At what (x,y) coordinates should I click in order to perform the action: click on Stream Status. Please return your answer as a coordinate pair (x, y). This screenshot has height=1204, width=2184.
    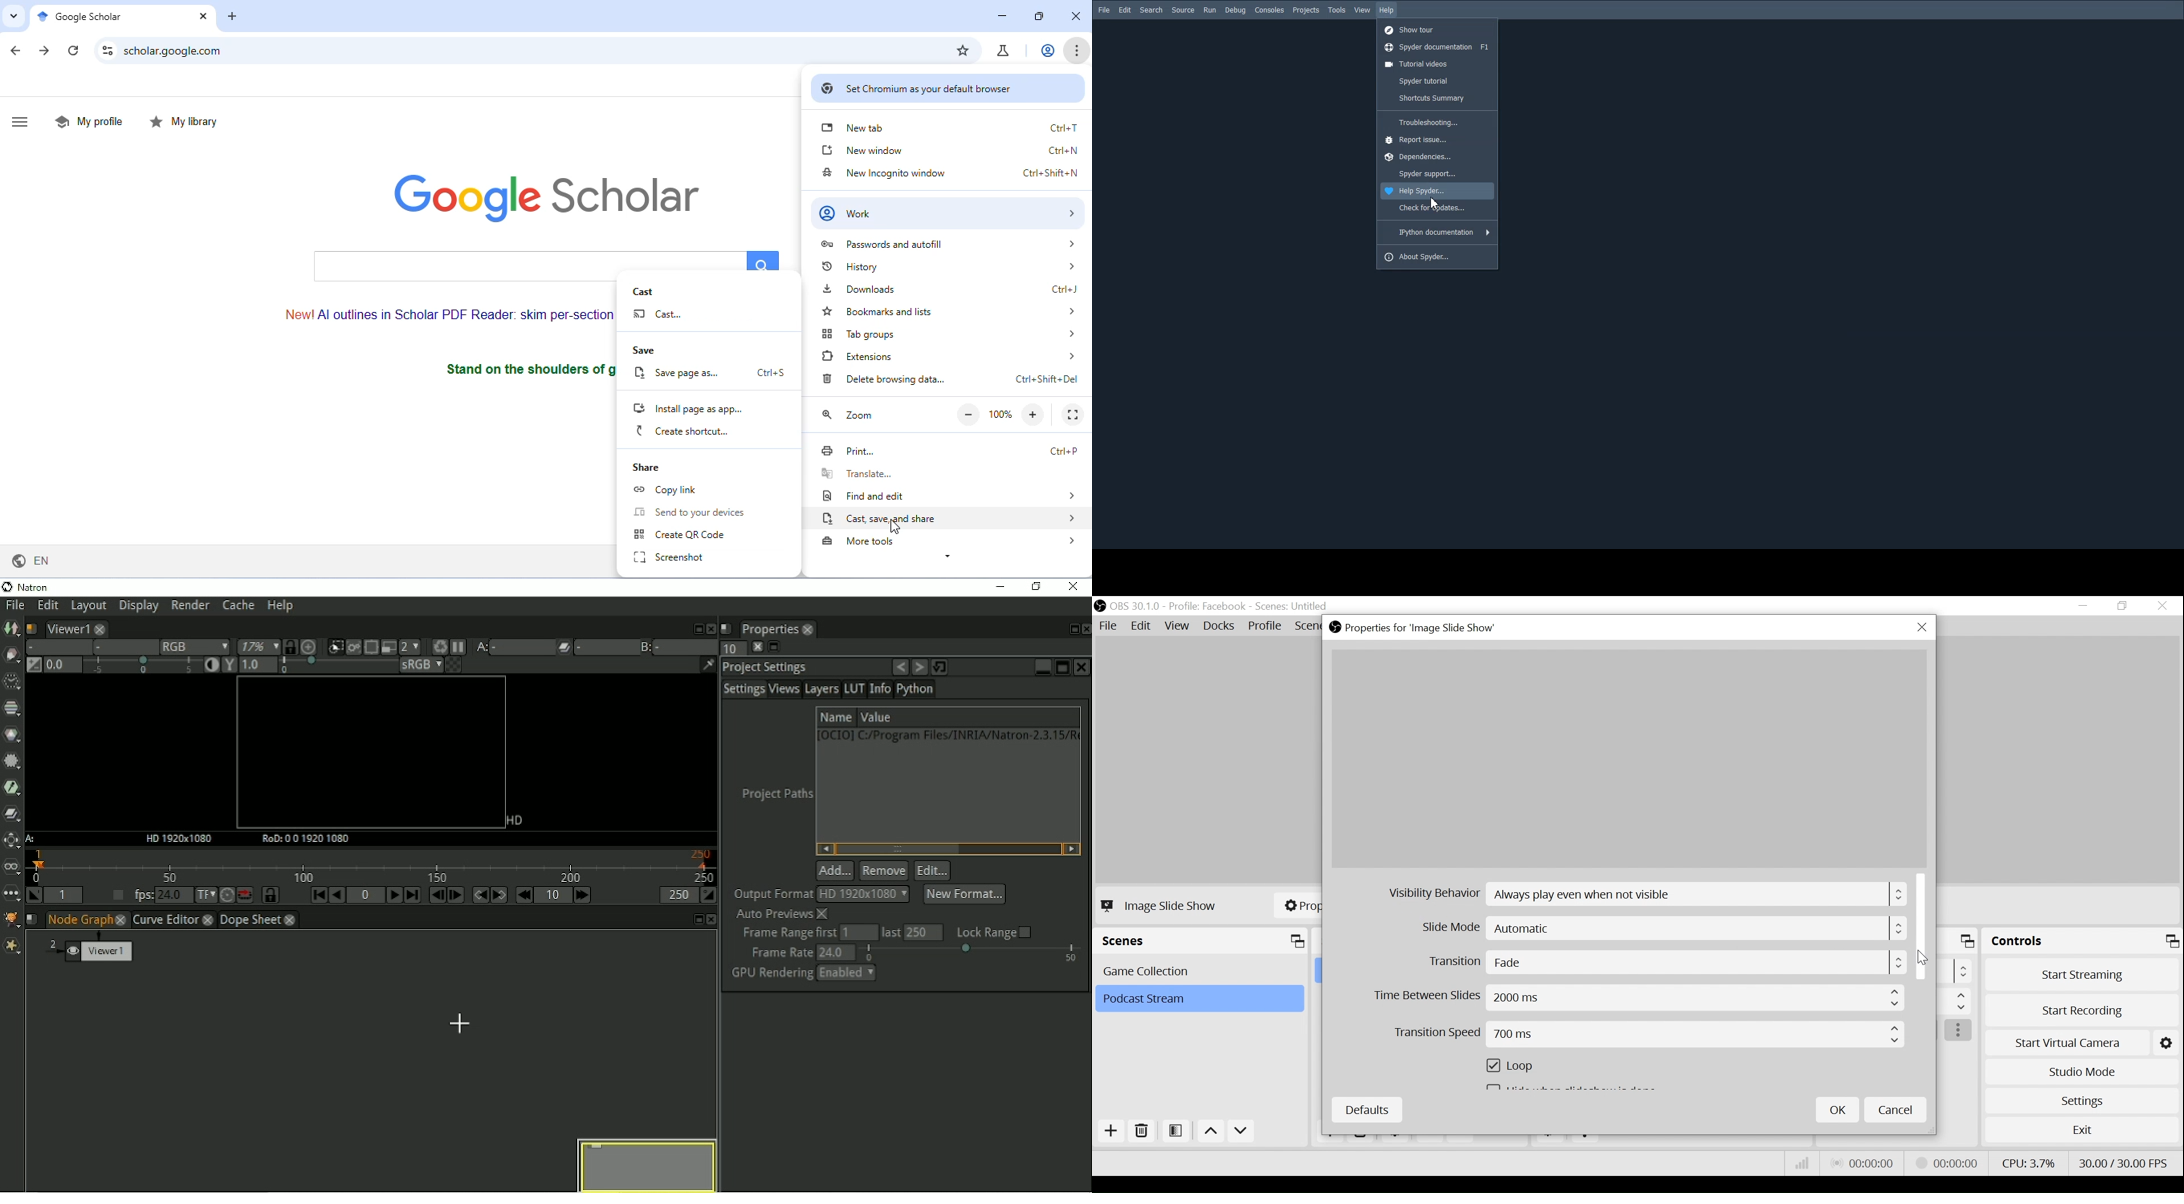
    Looking at the image, I should click on (1948, 1162).